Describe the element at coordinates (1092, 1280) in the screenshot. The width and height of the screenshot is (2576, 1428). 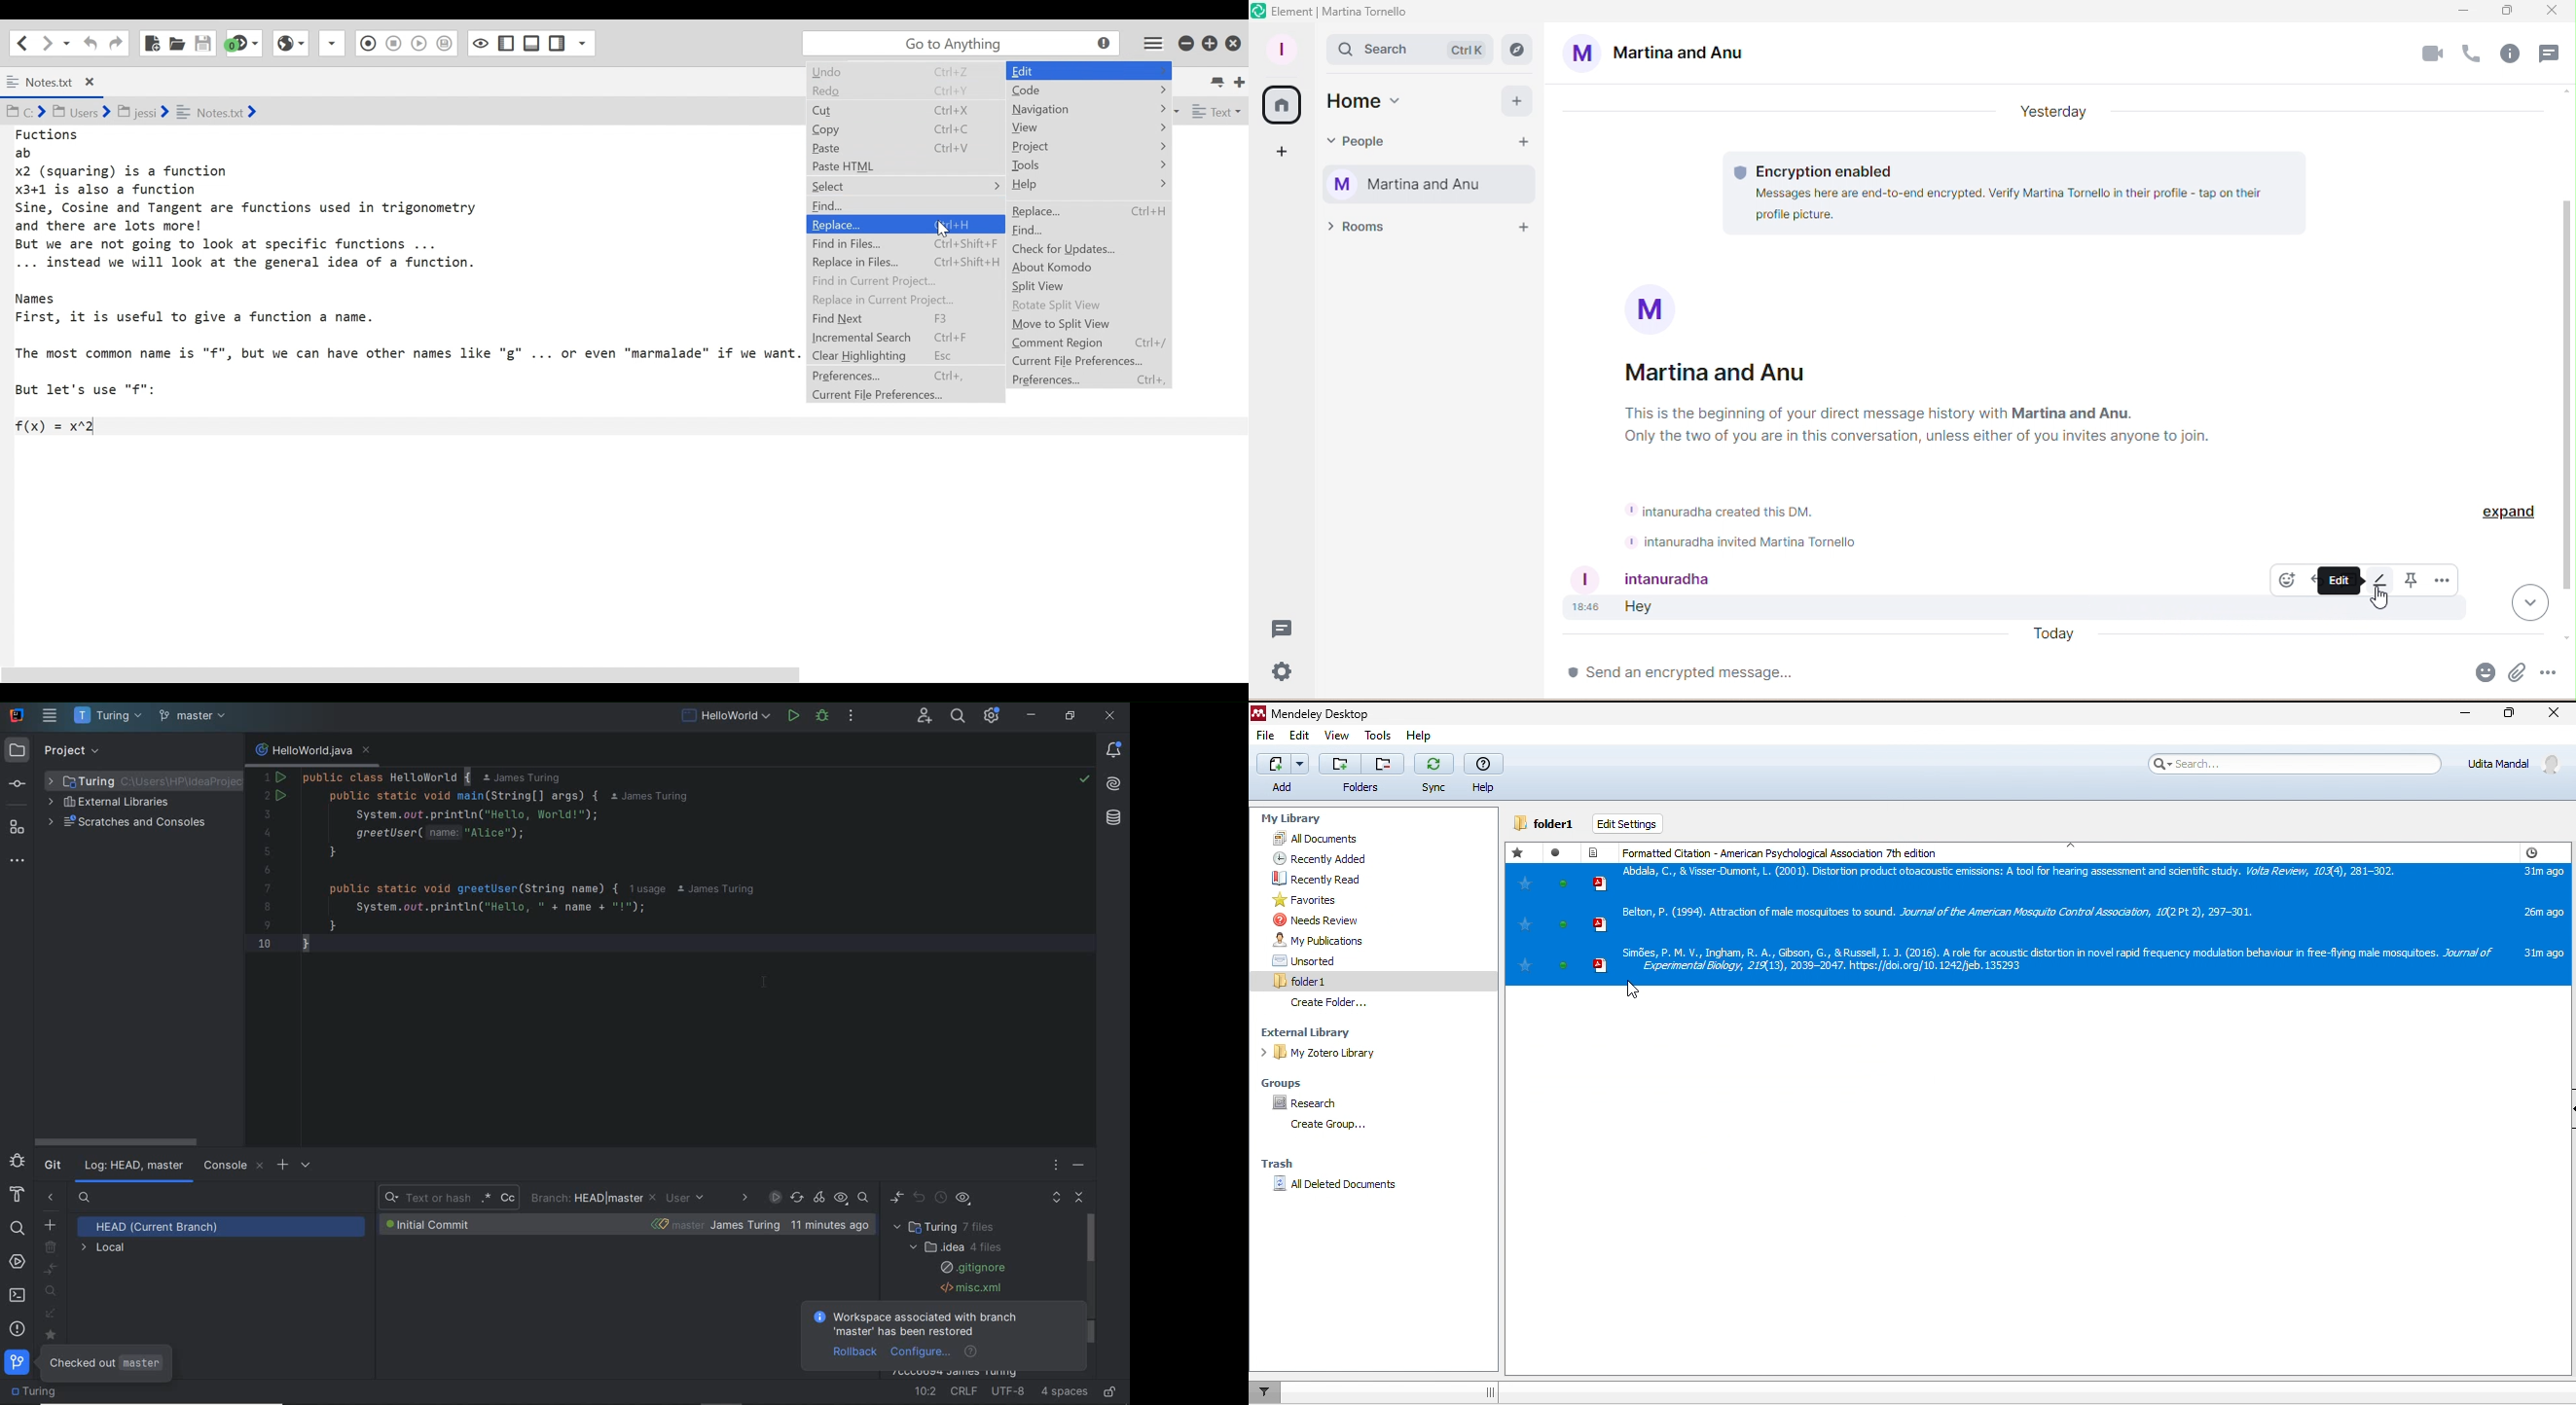
I see `scrollbar` at that location.